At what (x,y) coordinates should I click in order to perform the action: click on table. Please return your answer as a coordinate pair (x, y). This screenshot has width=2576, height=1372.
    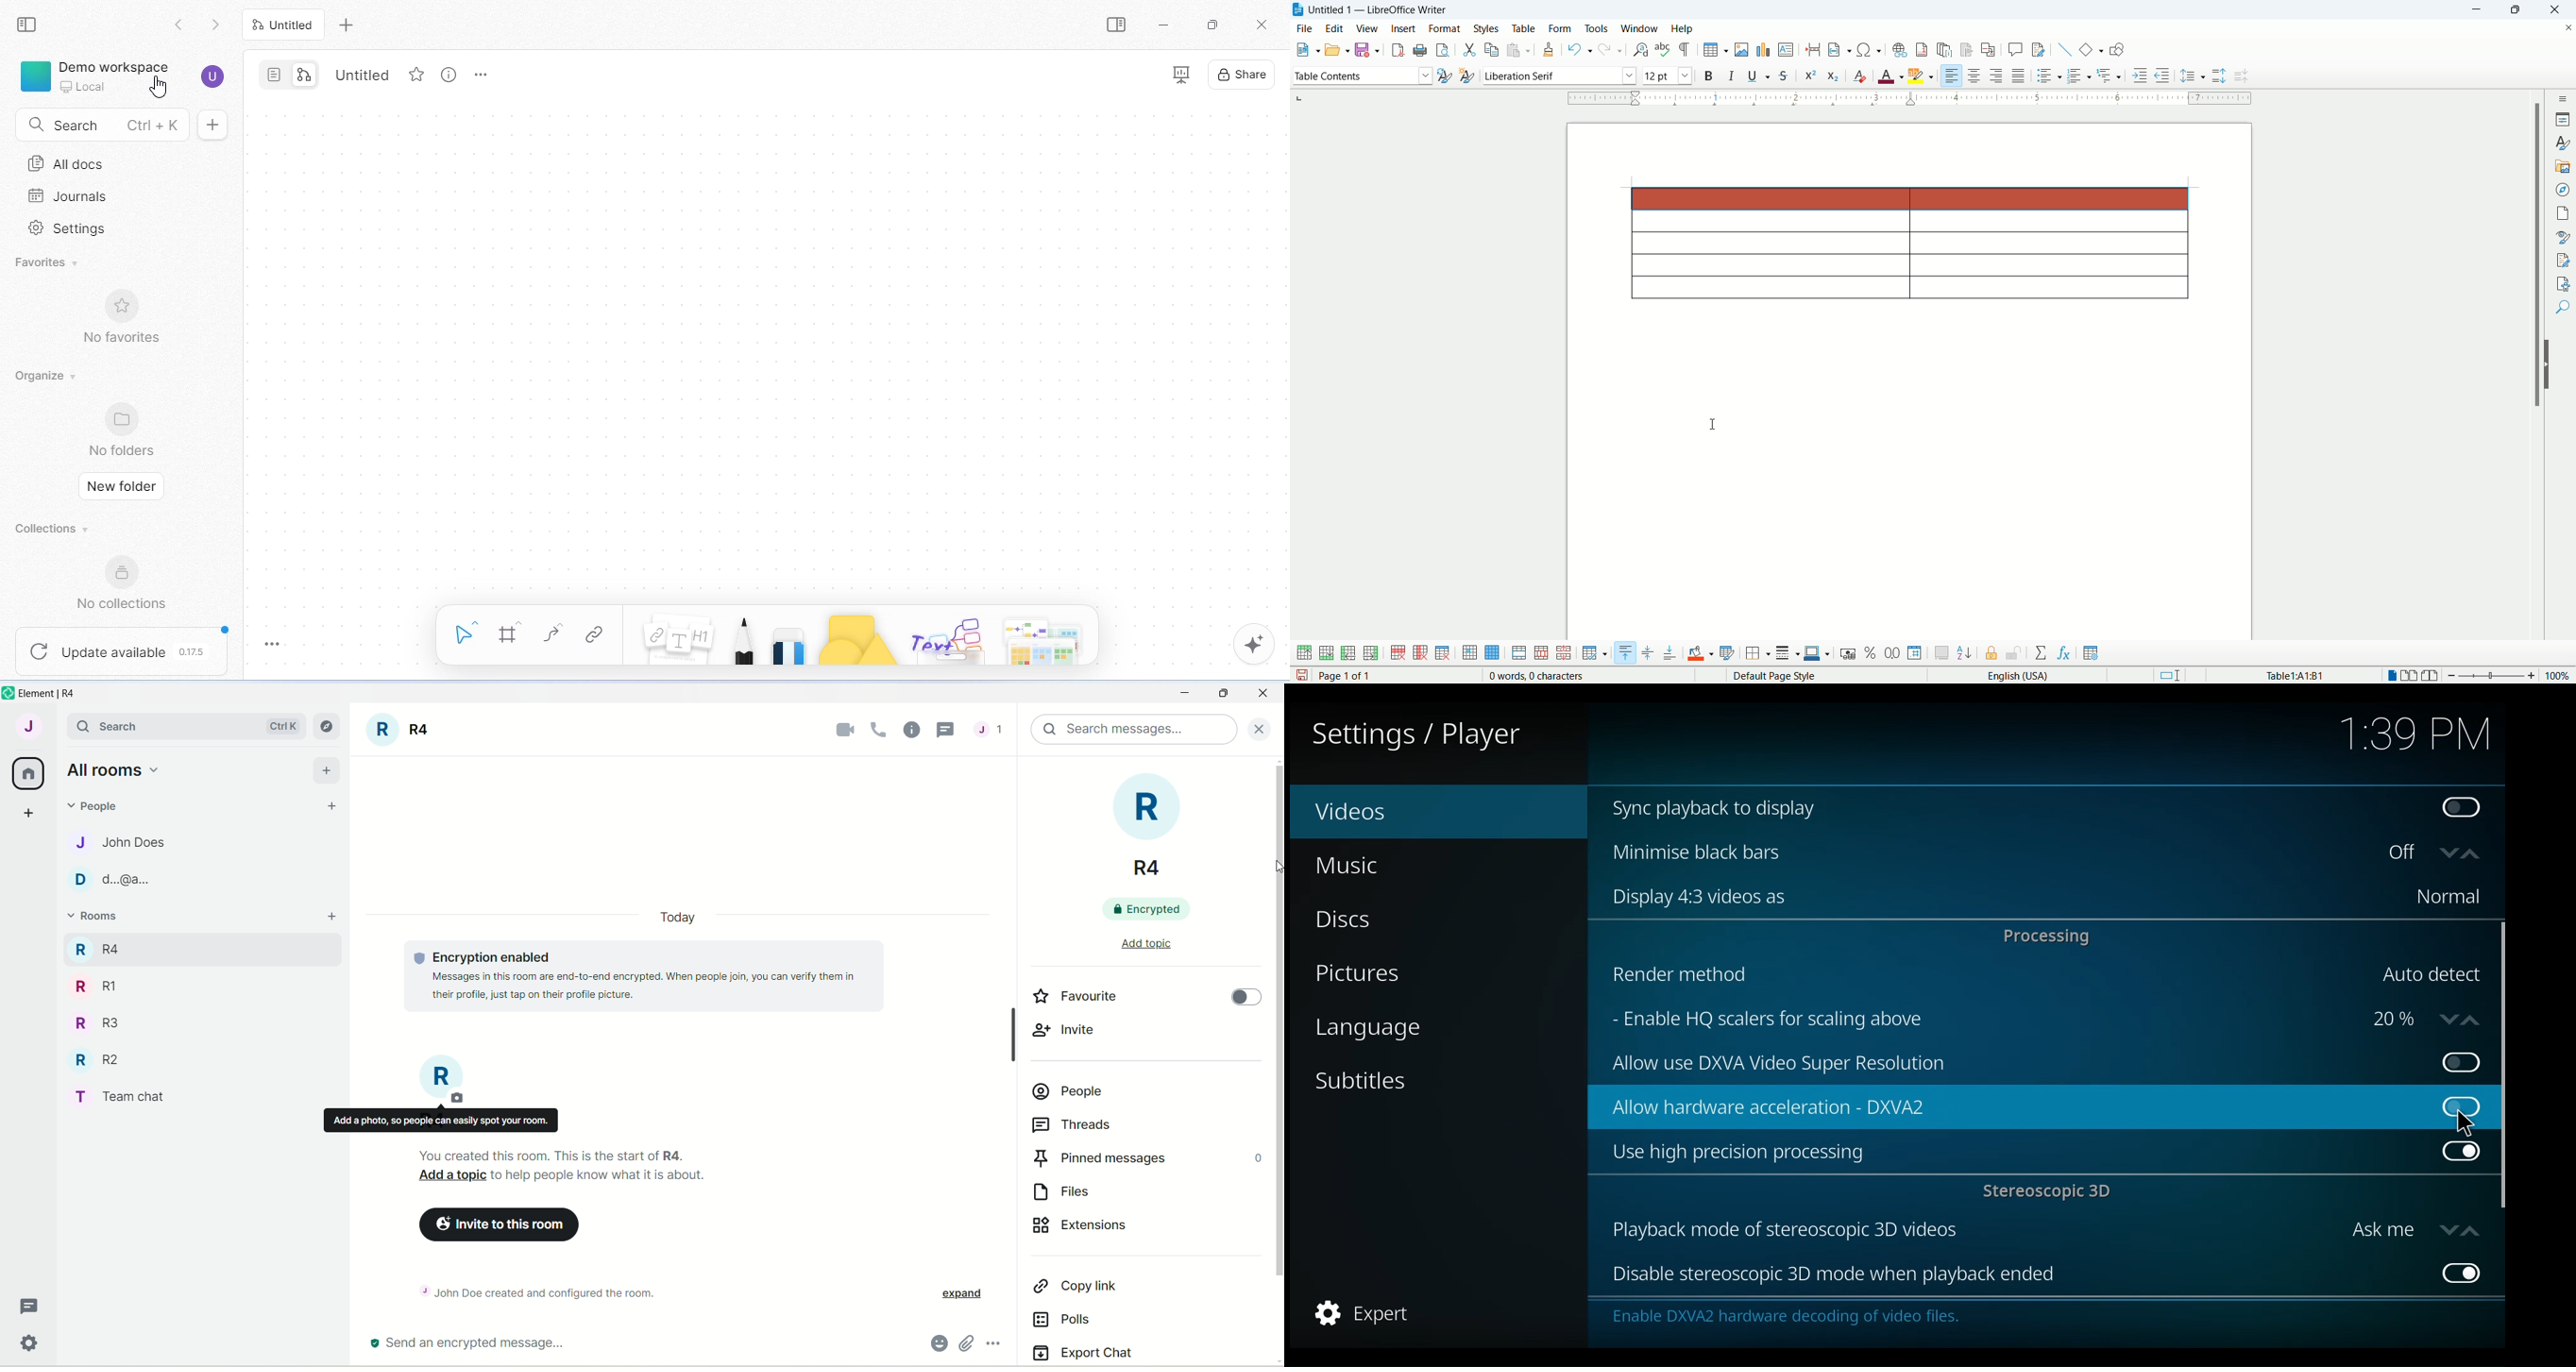
    Looking at the image, I should click on (1524, 29).